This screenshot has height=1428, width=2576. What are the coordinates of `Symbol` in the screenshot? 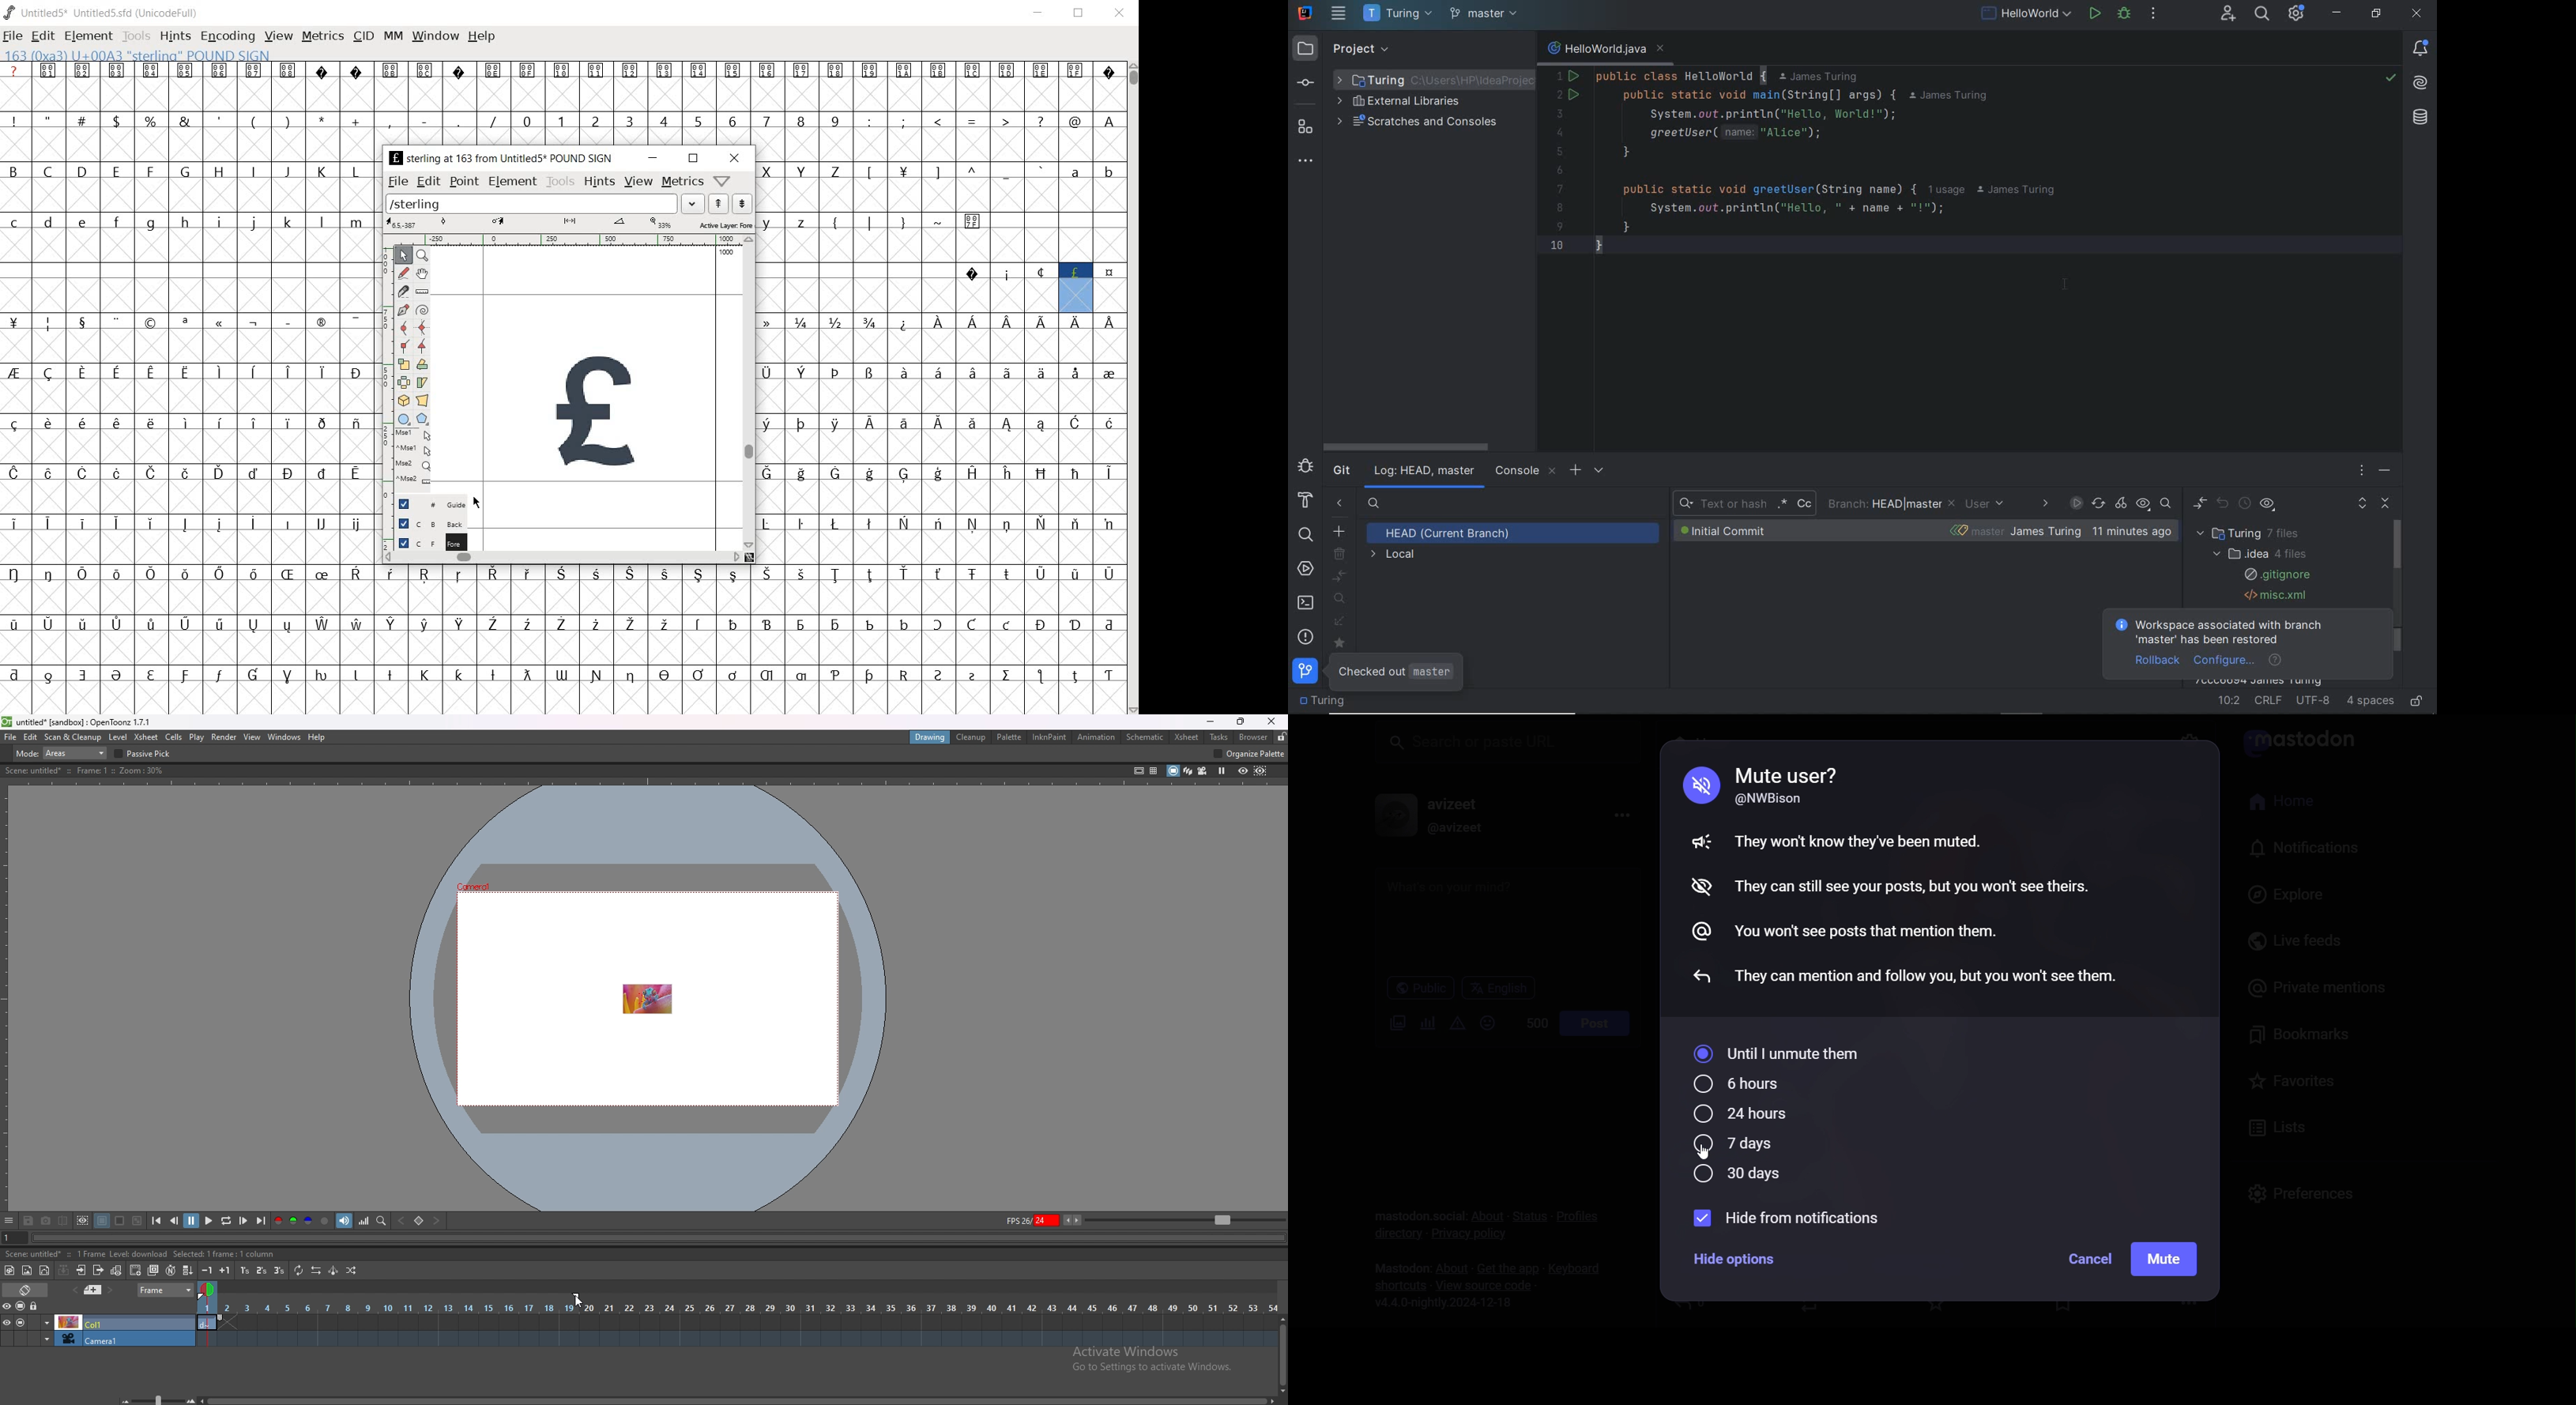 It's located at (802, 574).